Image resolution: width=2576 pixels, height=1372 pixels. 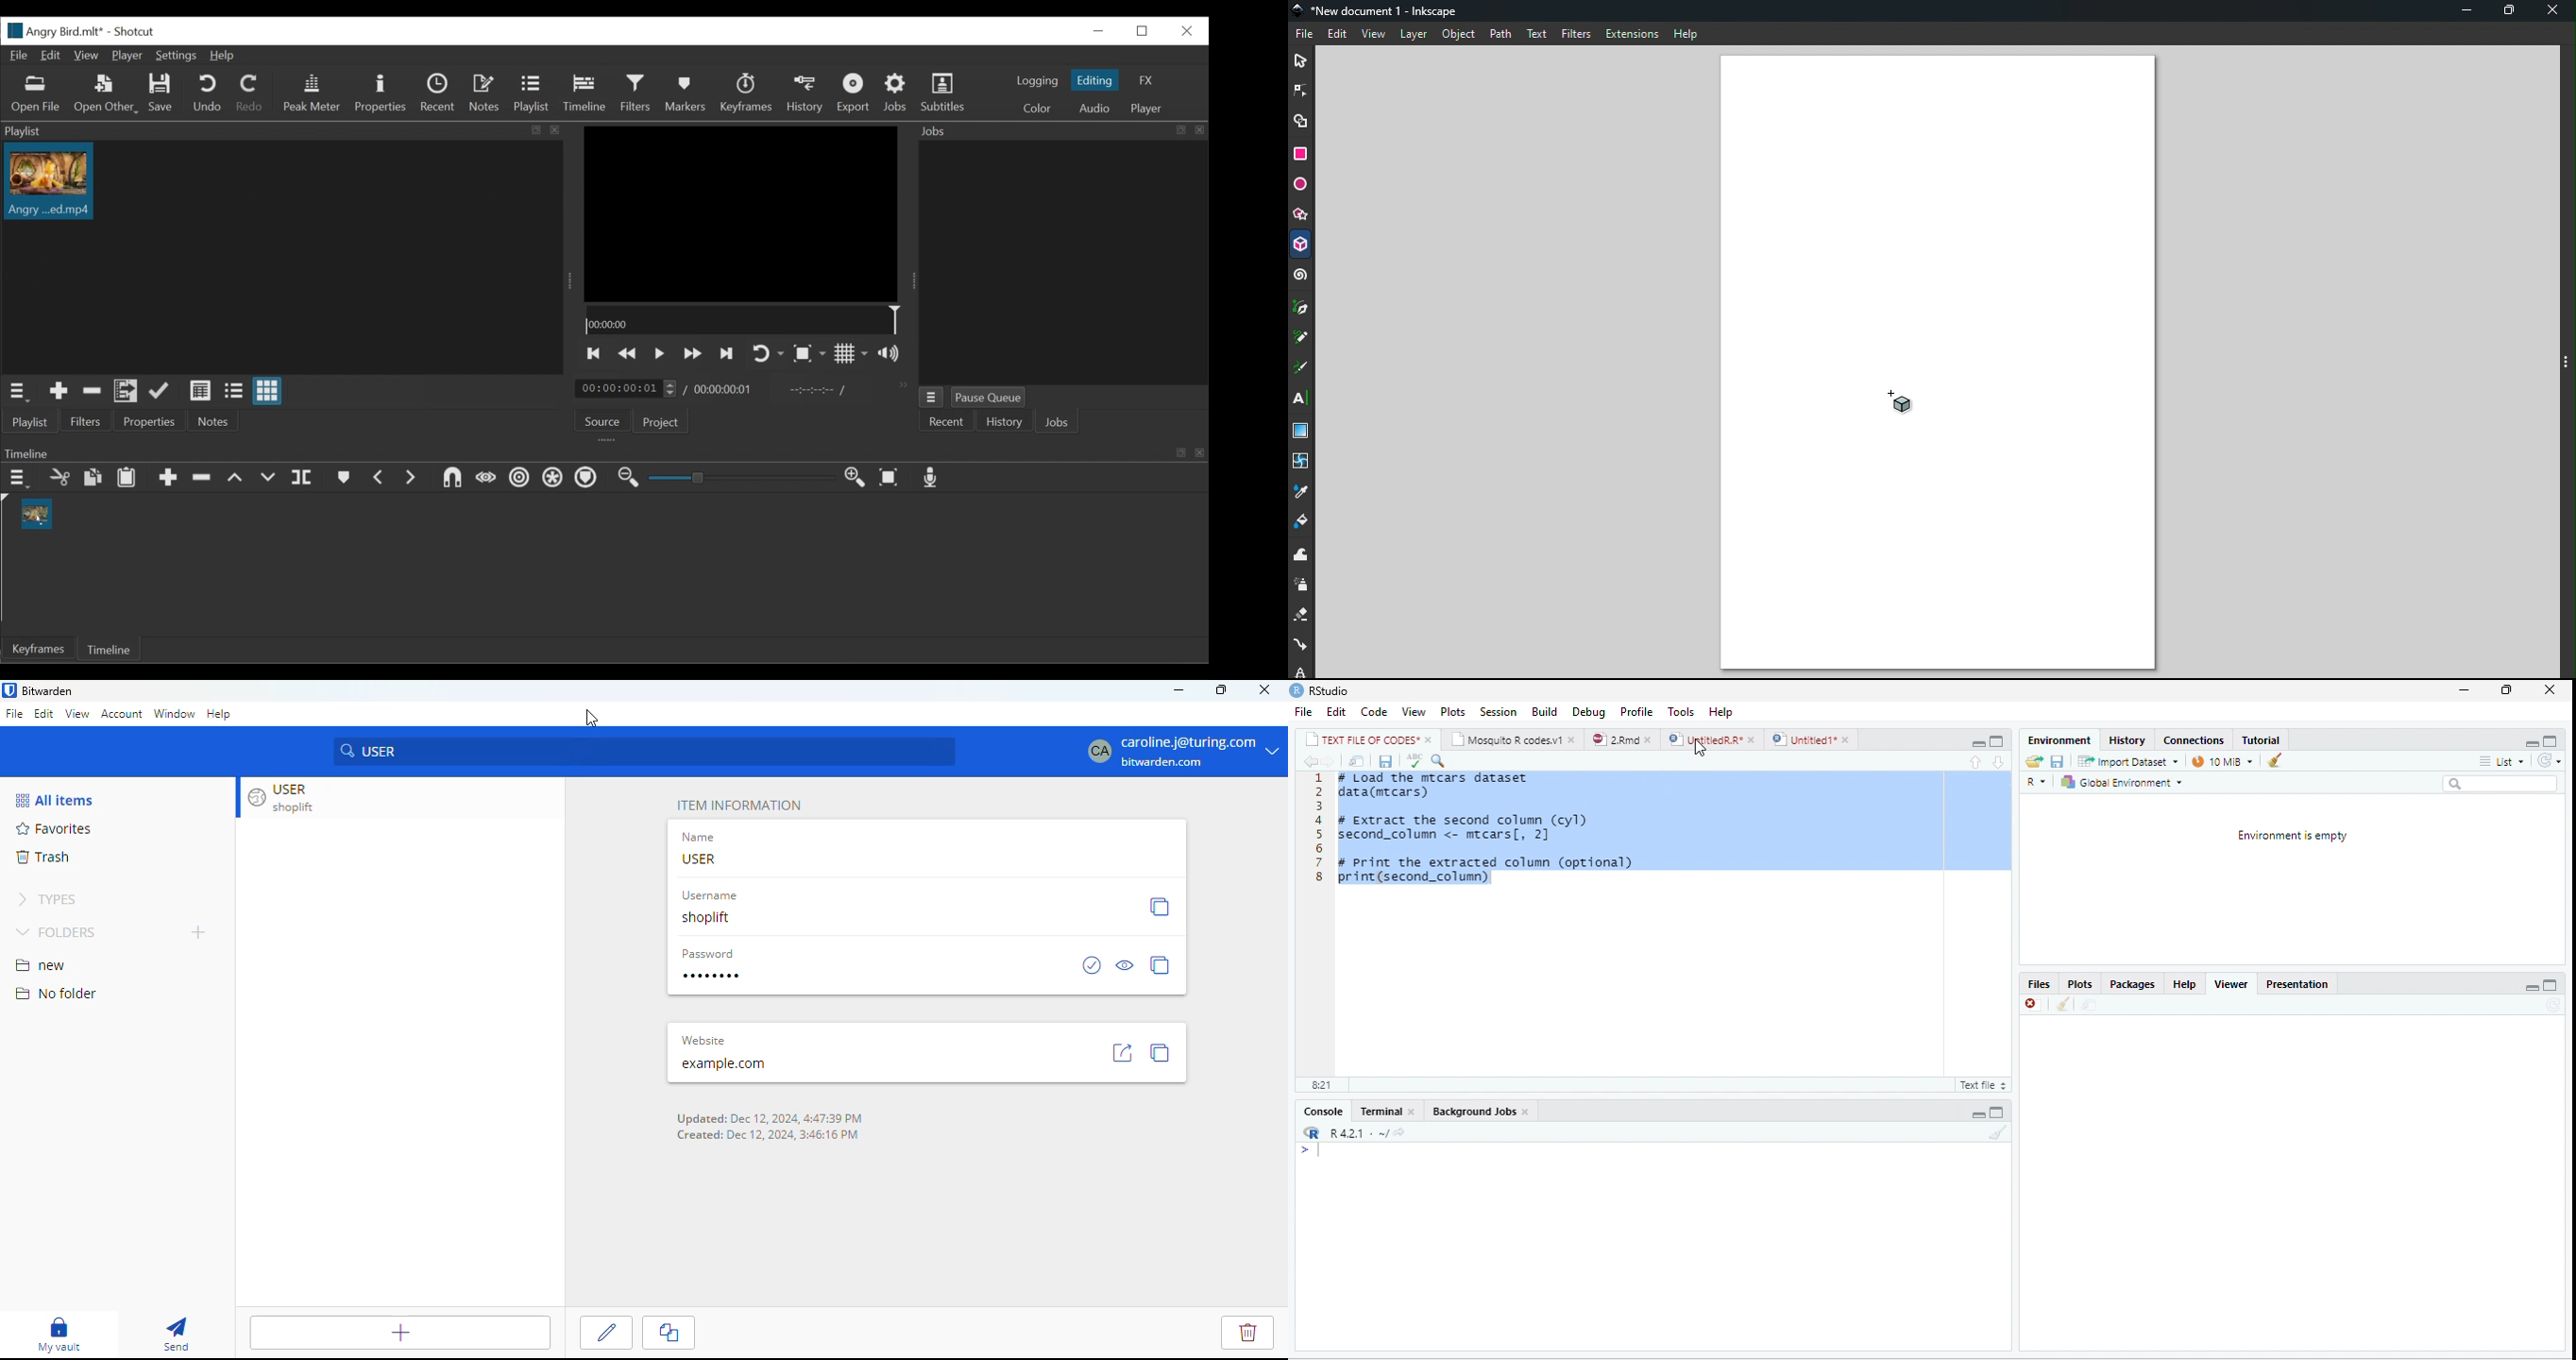 What do you see at coordinates (1527, 1111) in the screenshot?
I see `close` at bounding box center [1527, 1111].